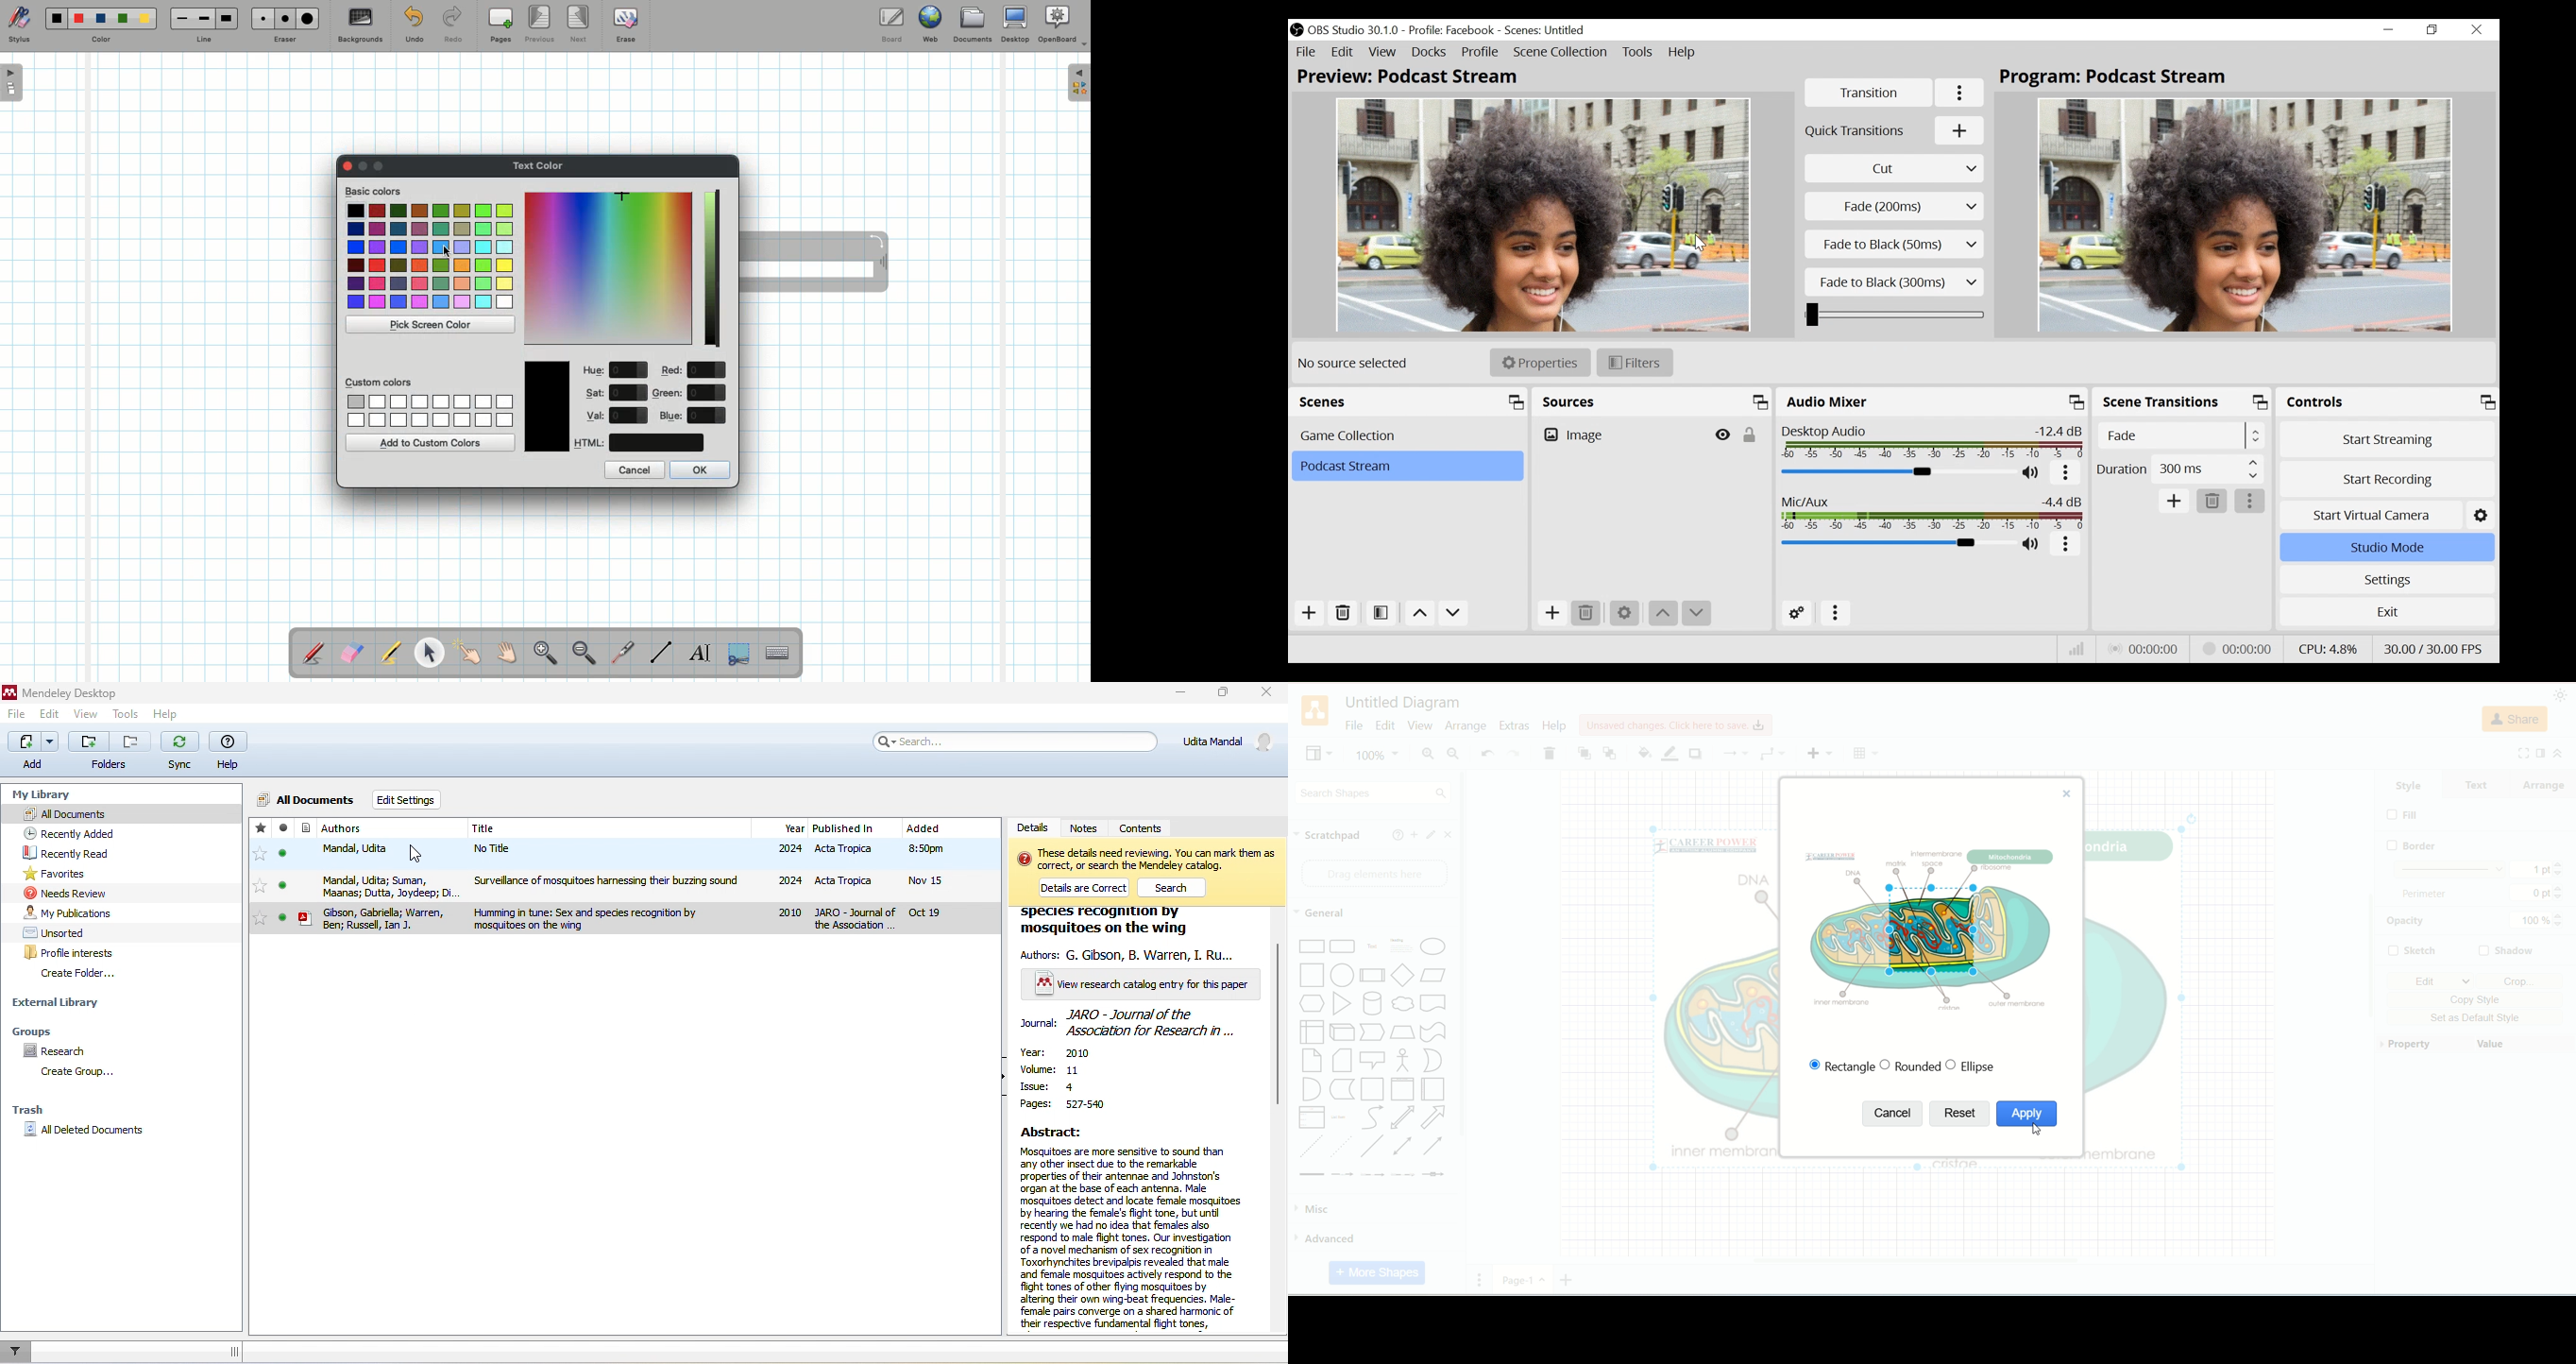 The width and height of the screenshot is (2576, 1372). Describe the element at coordinates (2120, 78) in the screenshot. I see `Program: Scene` at that location.